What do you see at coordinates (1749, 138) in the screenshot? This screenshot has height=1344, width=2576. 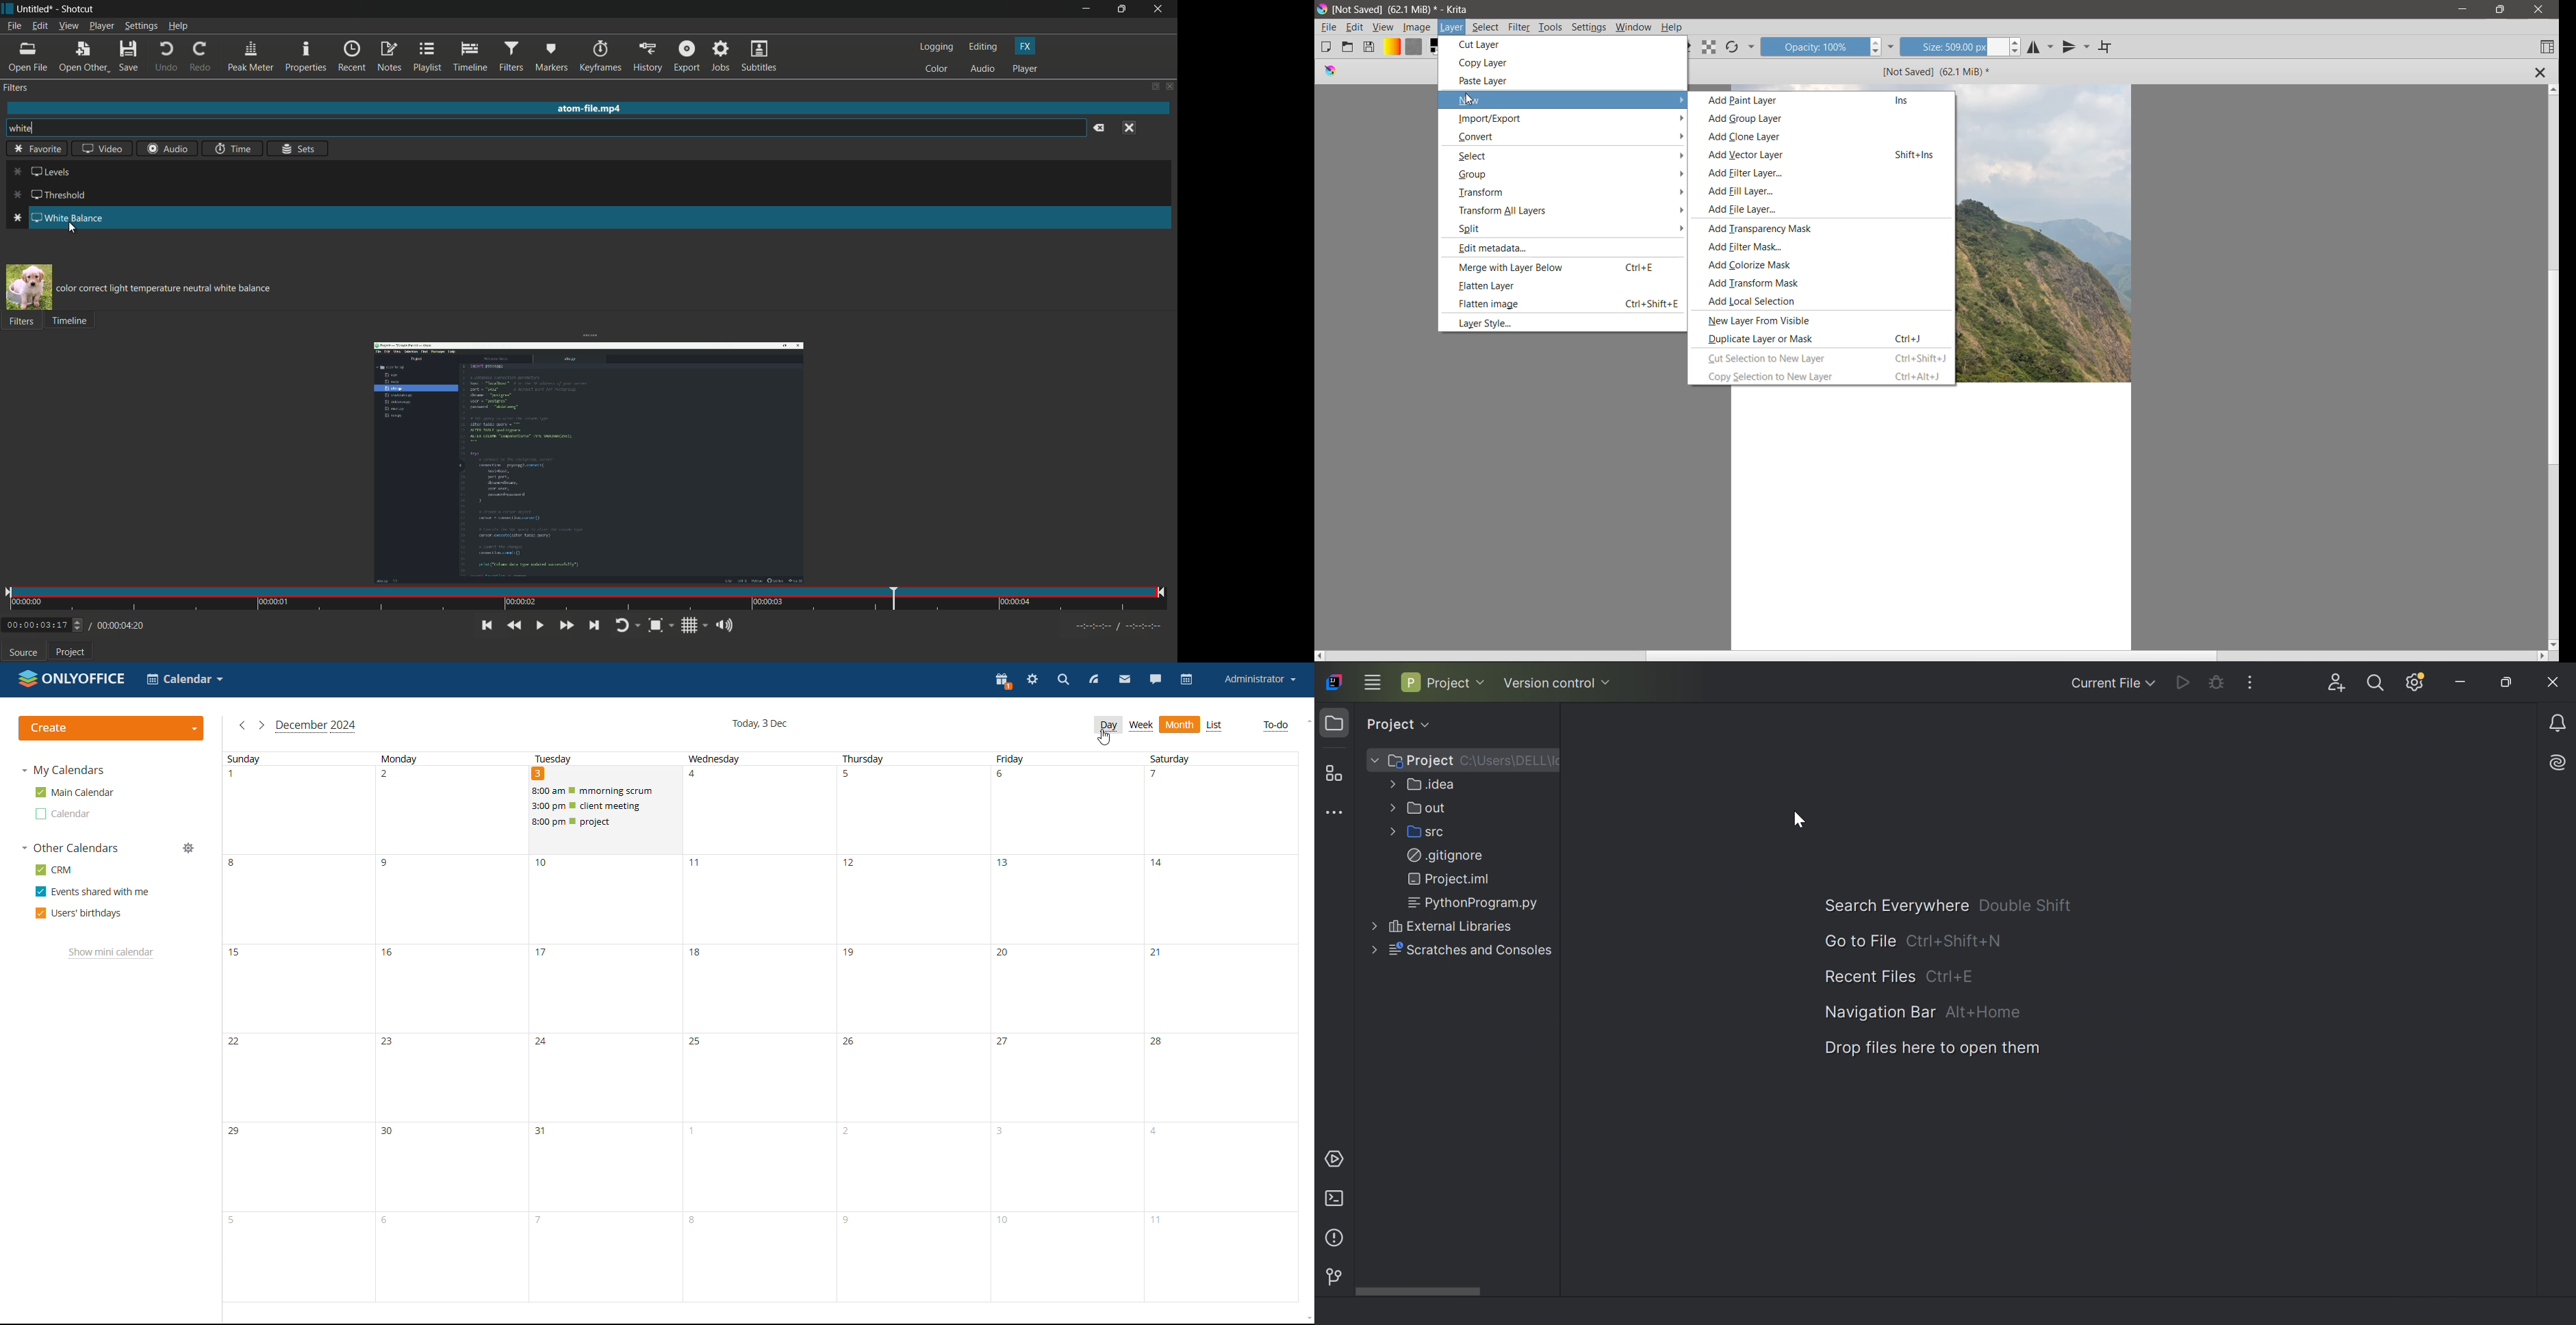 I see `Add Clone Layer` at bounding box center [1749, 138].